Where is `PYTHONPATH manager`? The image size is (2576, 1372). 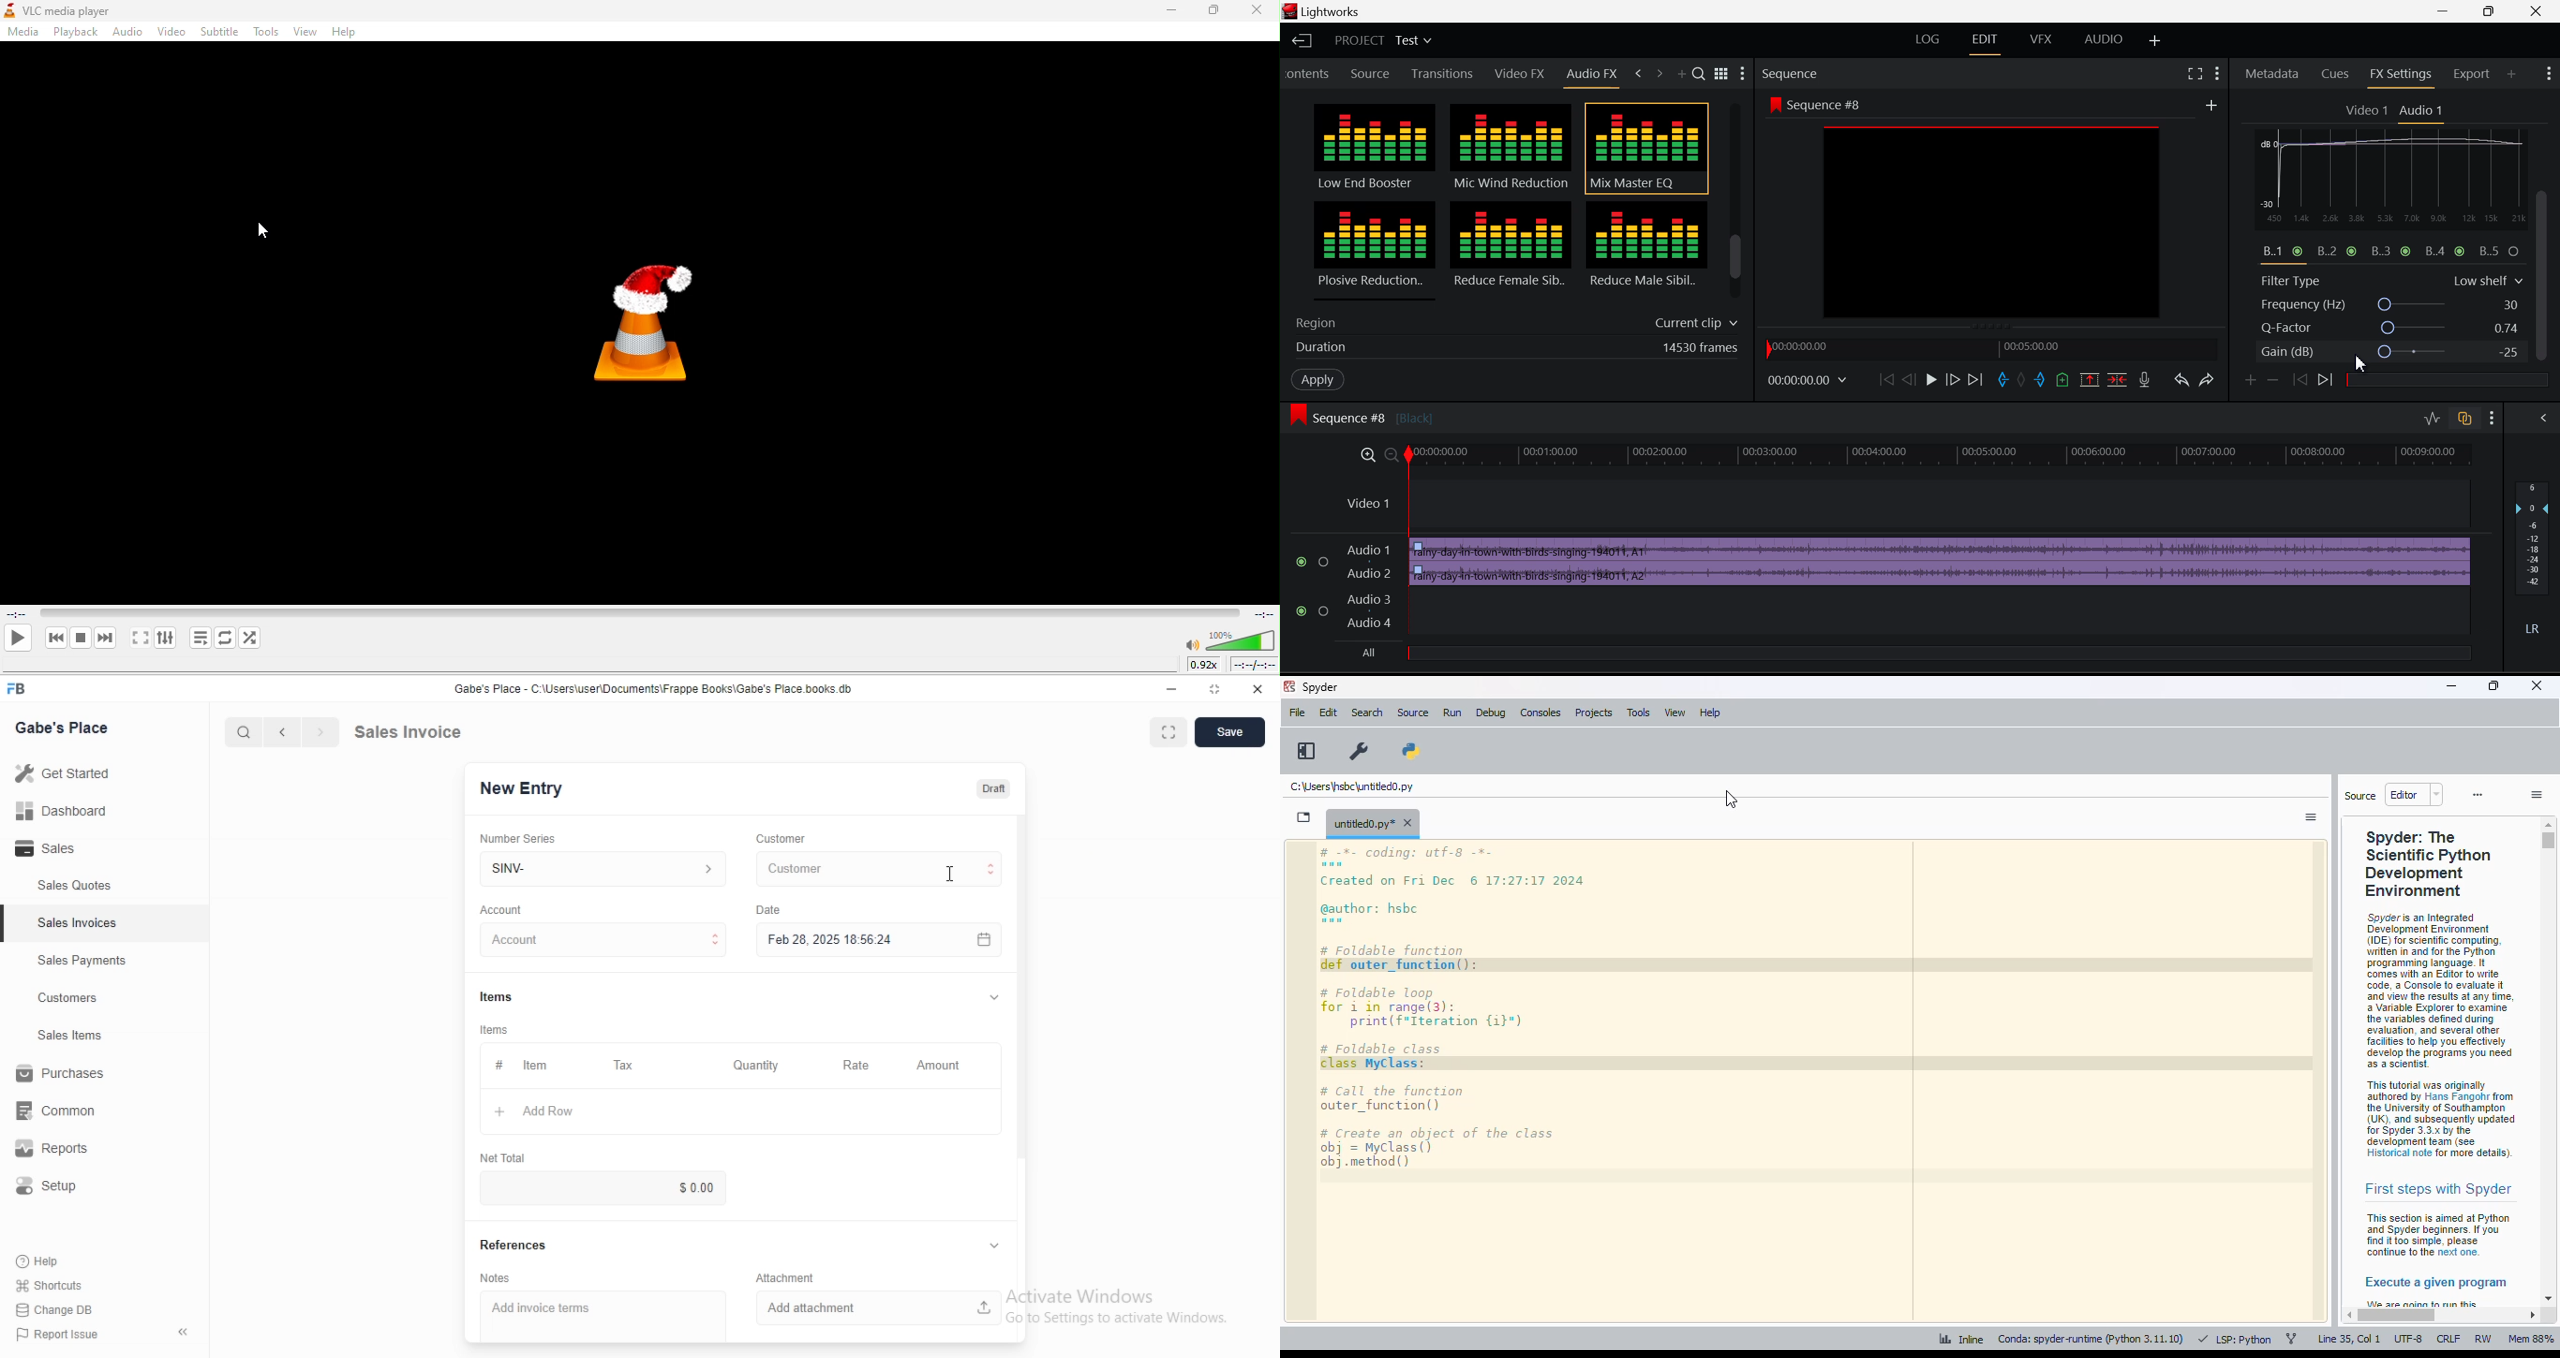
PYTHONPATH manager is located at coordinates (1413, 751).